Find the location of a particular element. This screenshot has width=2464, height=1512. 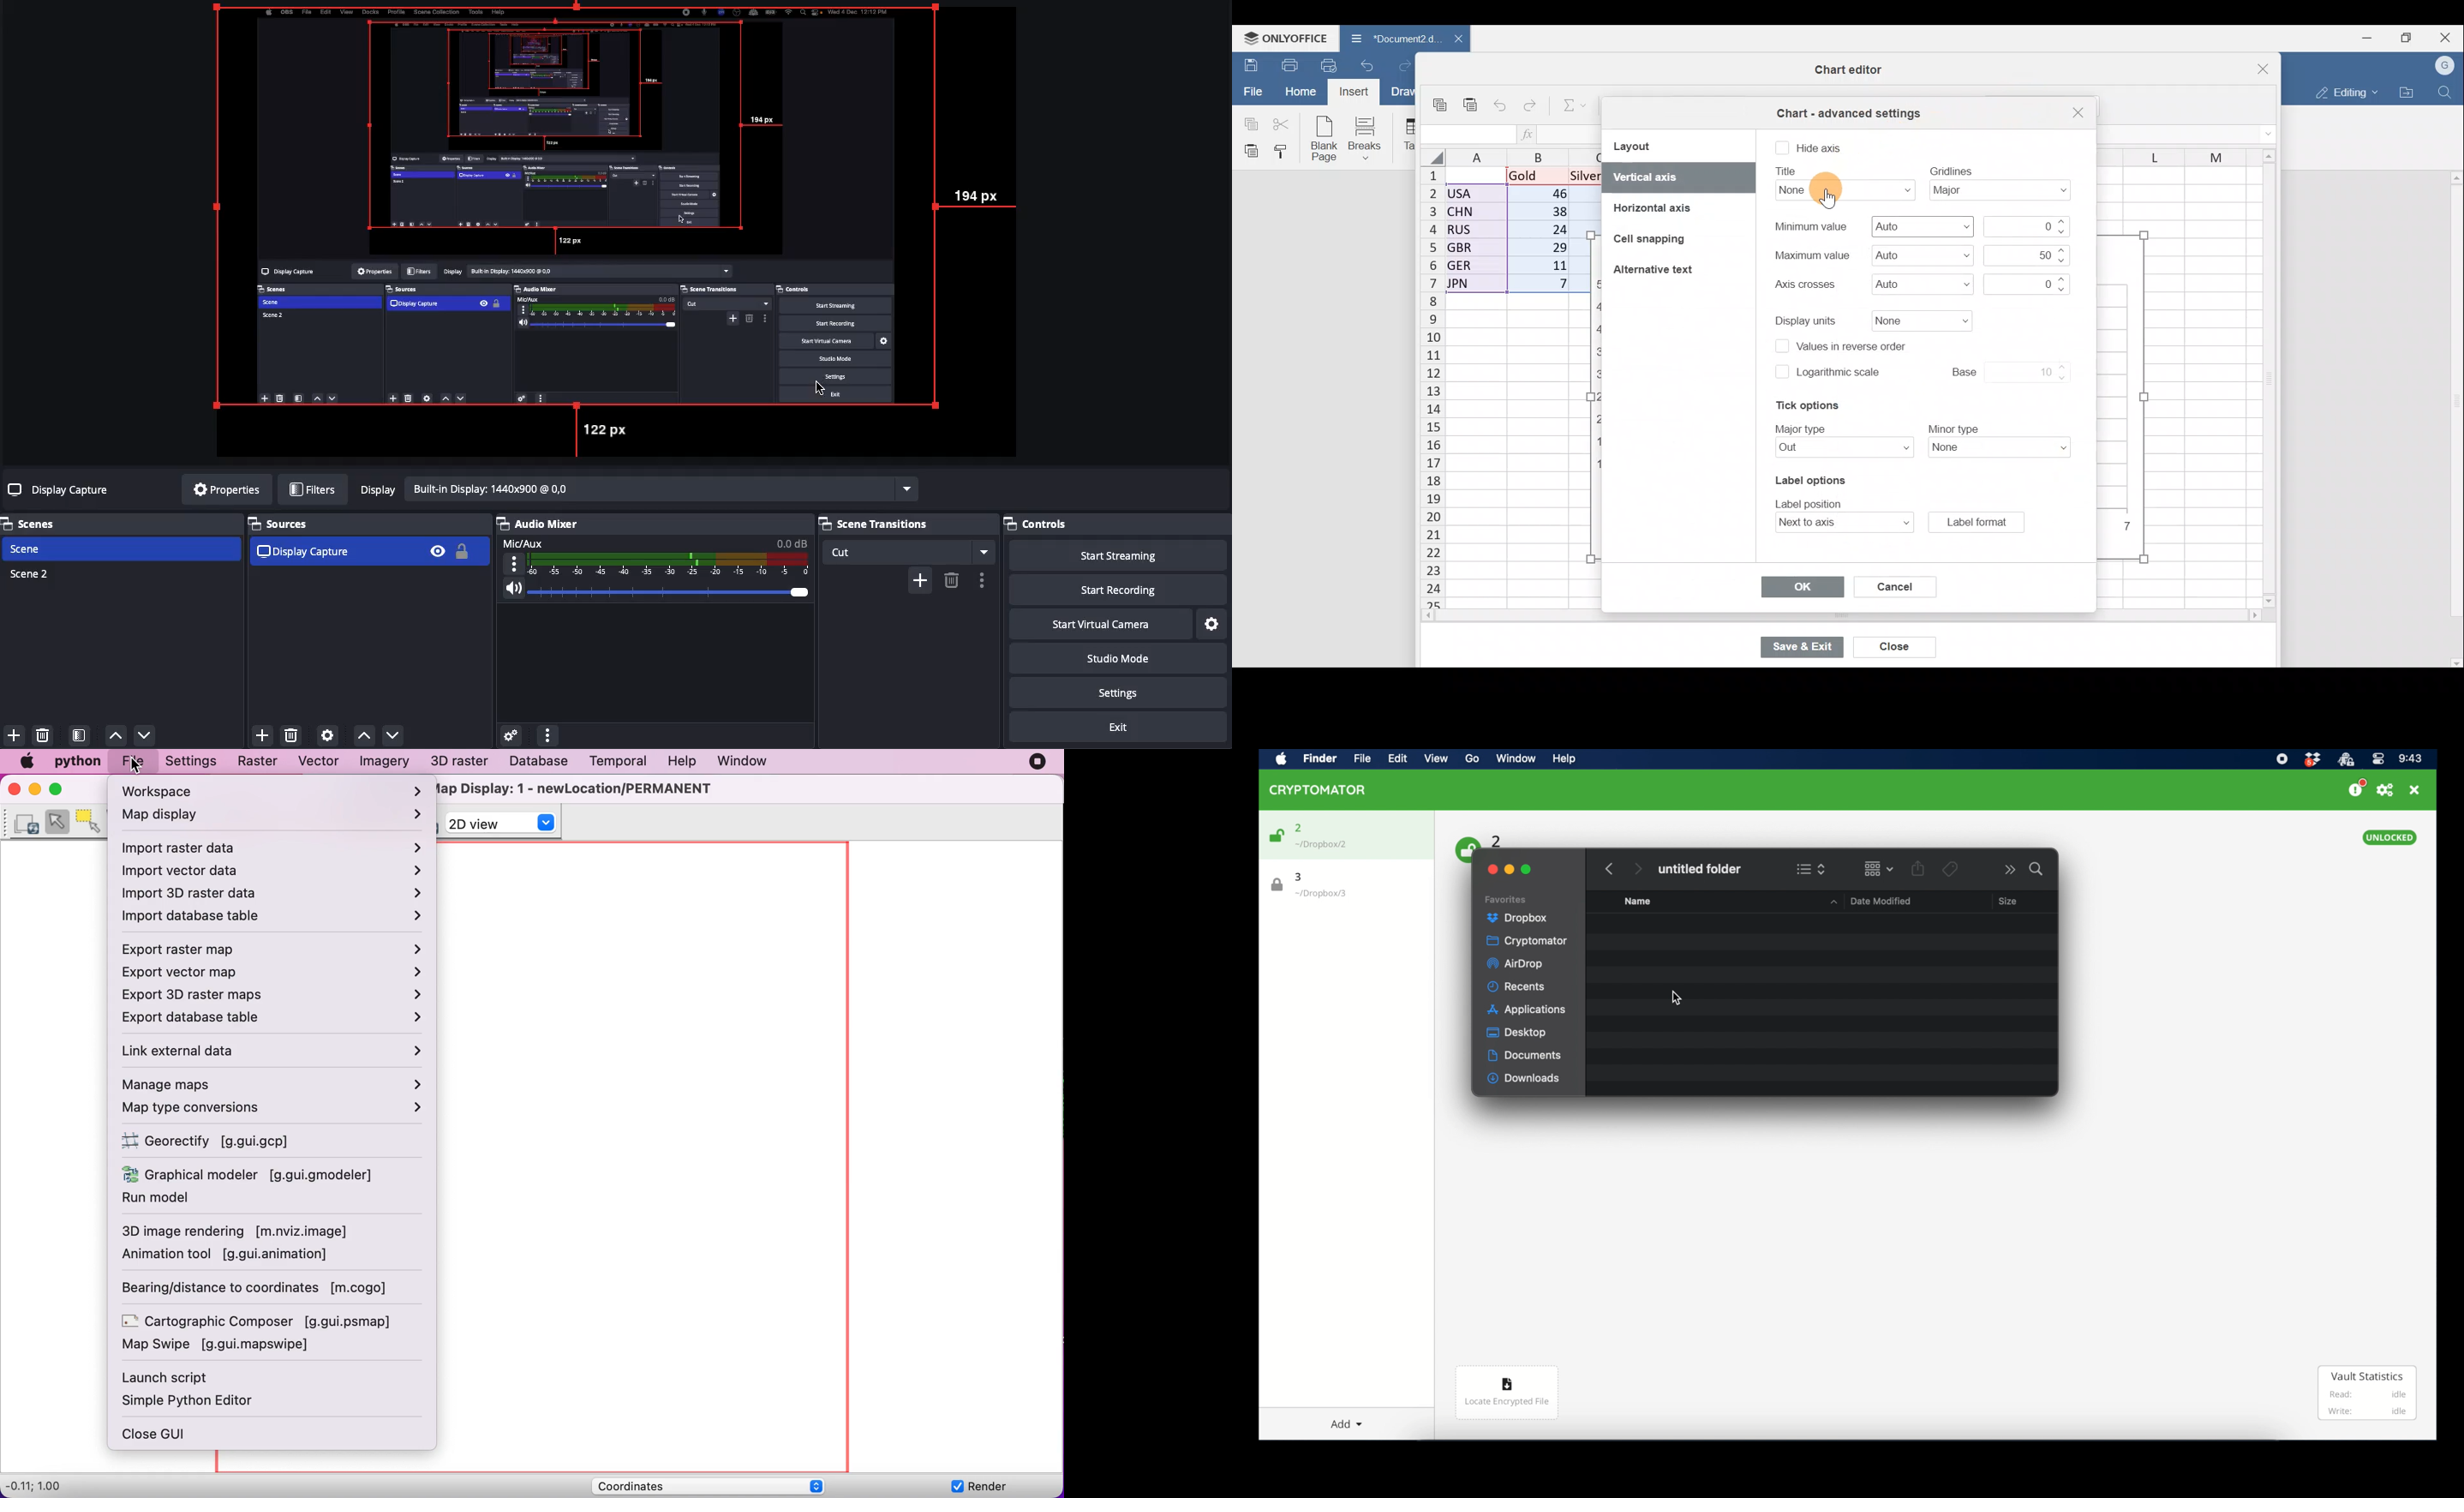

text is located at coordinates (1803, 285).